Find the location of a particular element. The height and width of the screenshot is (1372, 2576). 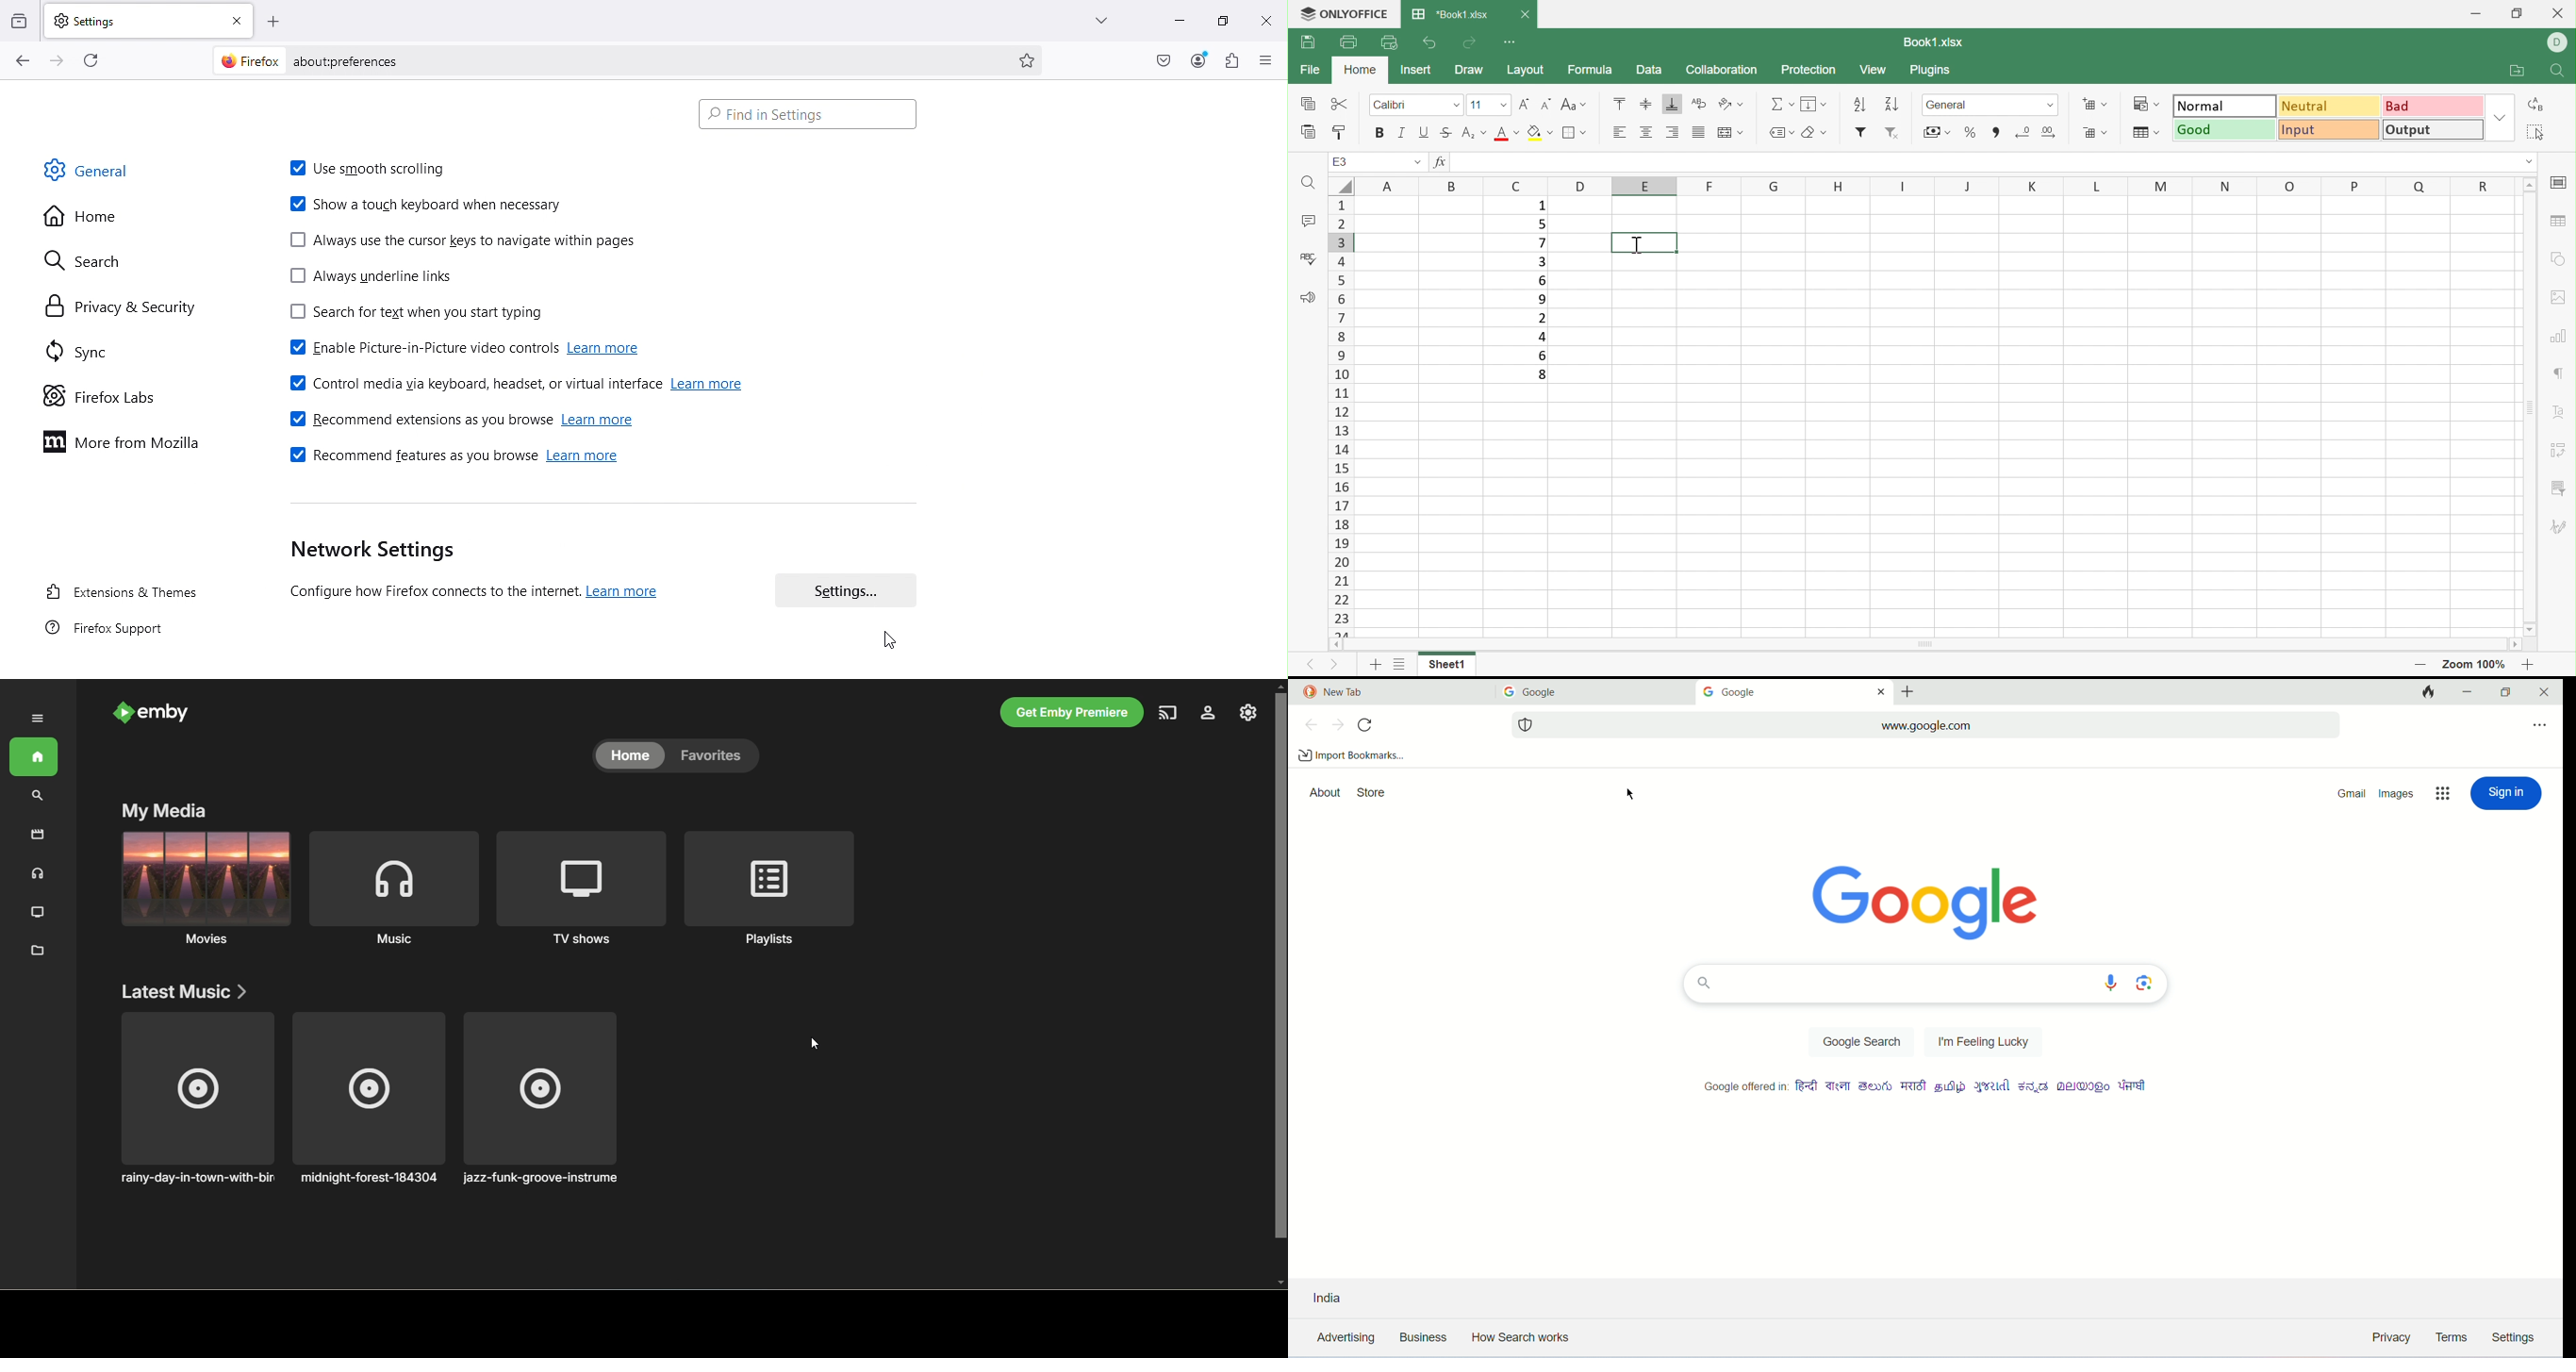

Print is located at coordinates (1305, 44).